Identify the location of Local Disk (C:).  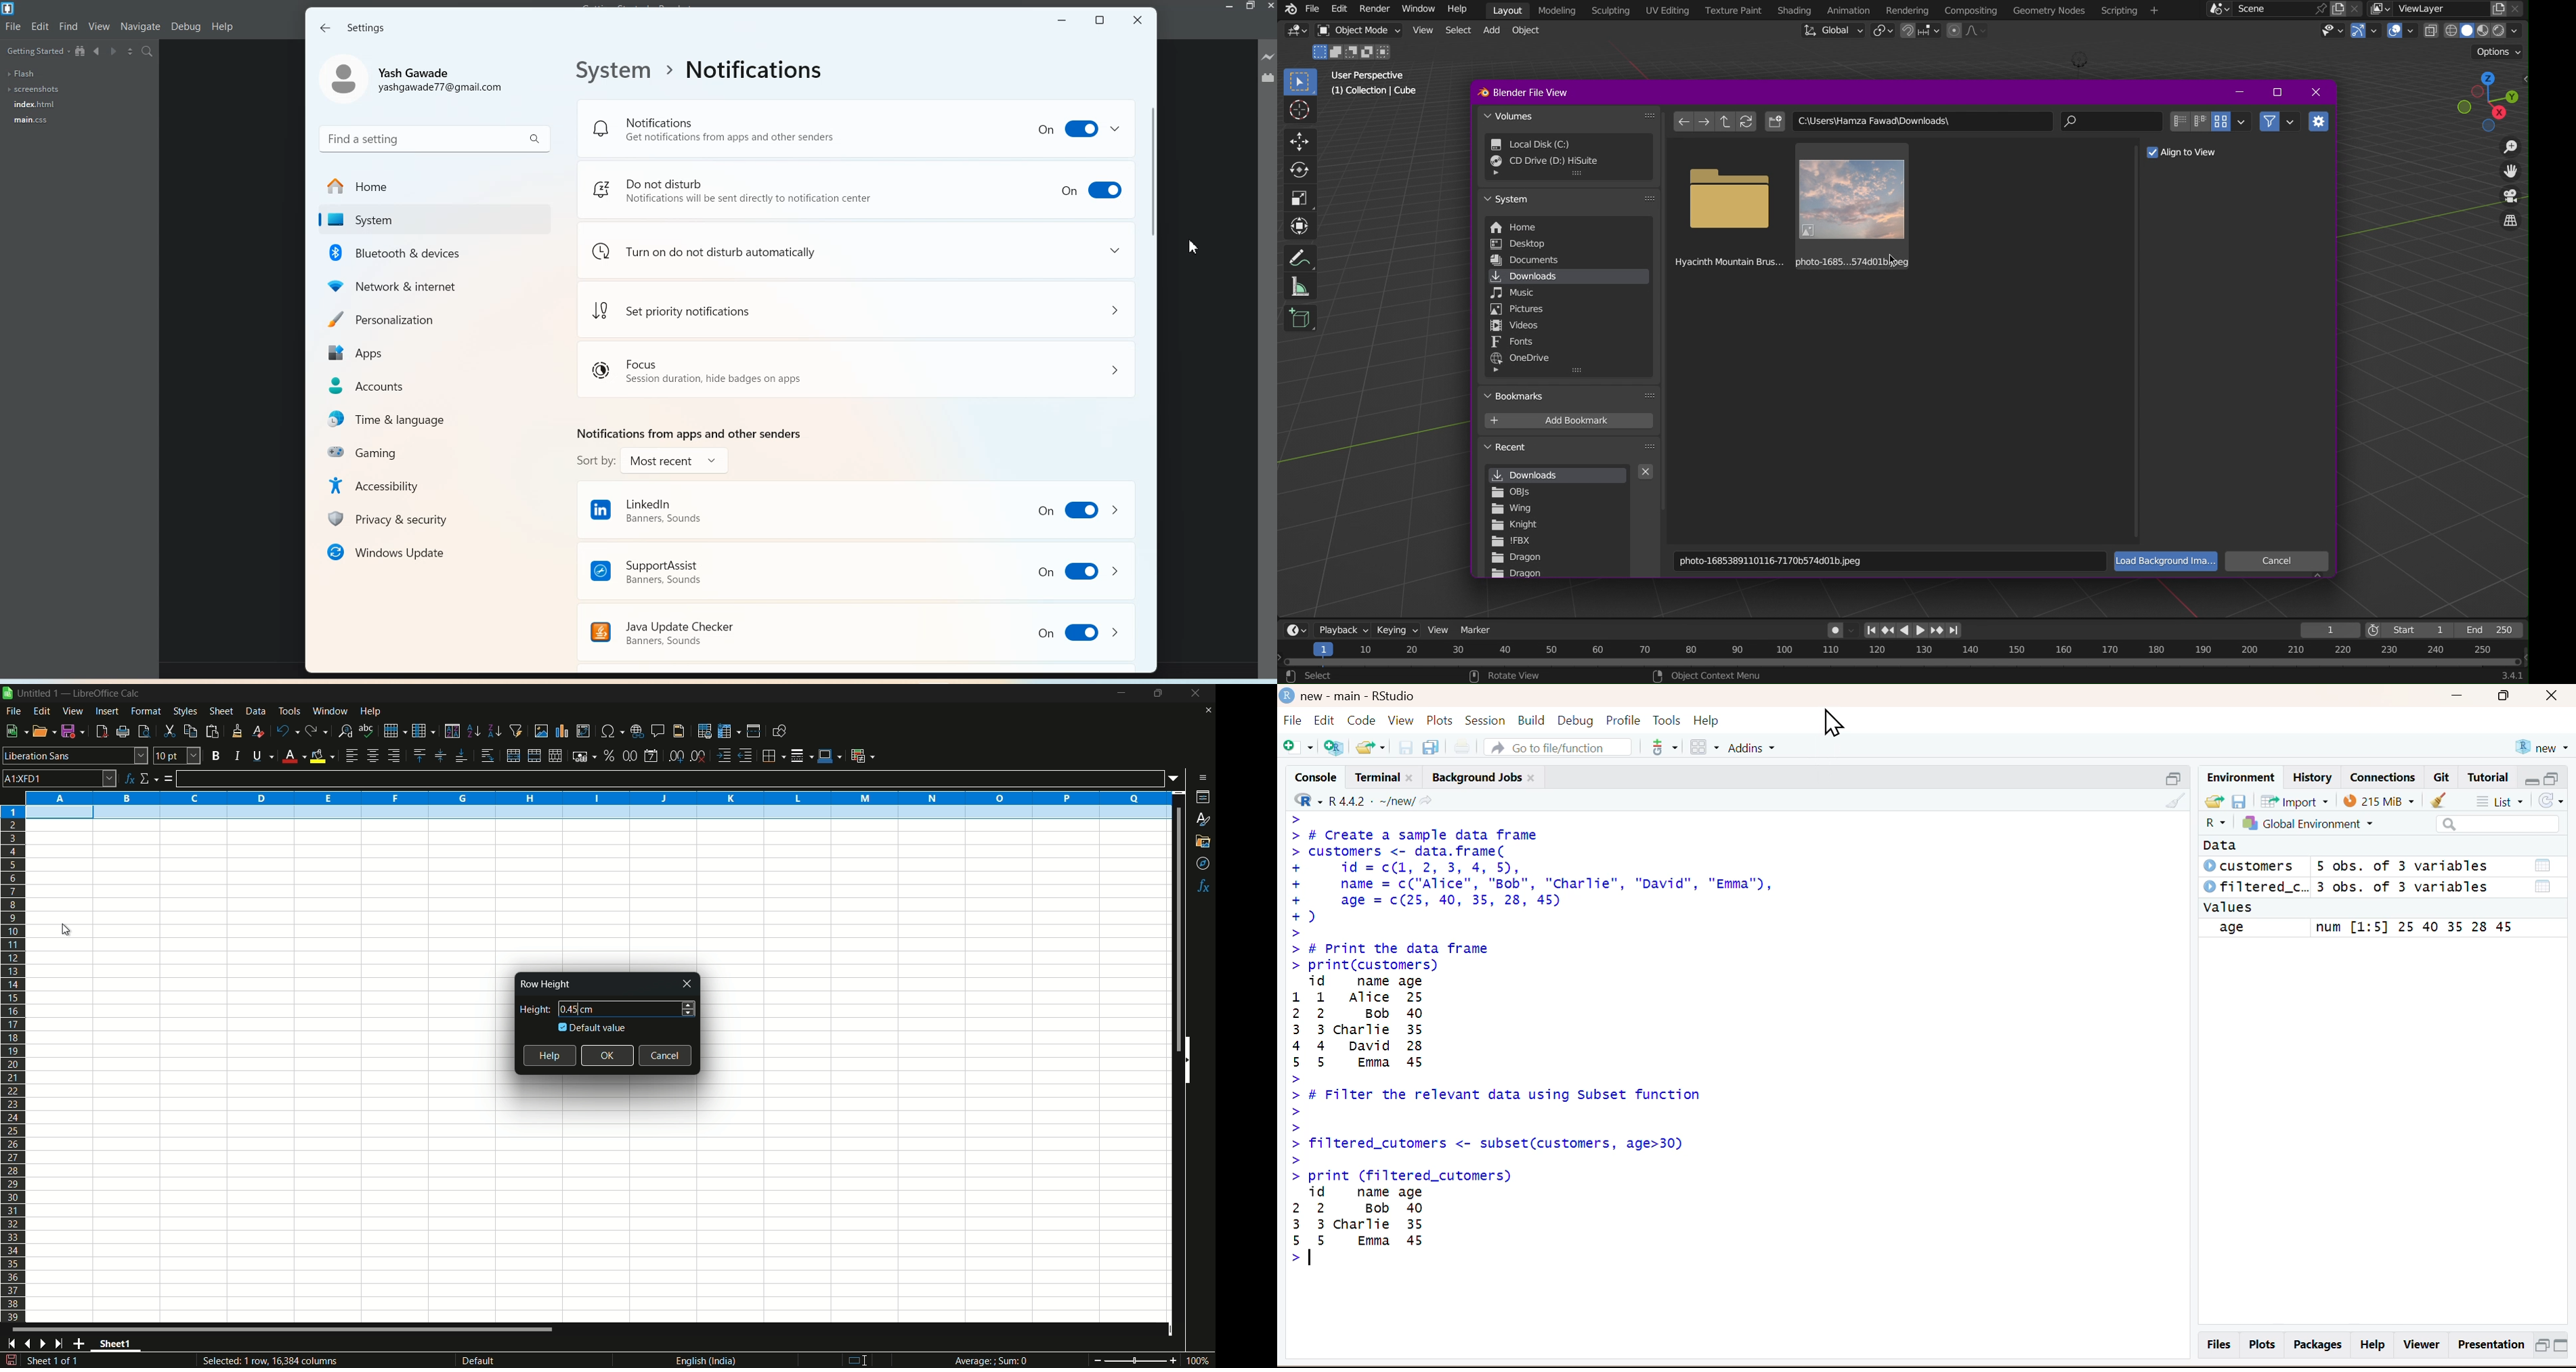
(1559, 145).